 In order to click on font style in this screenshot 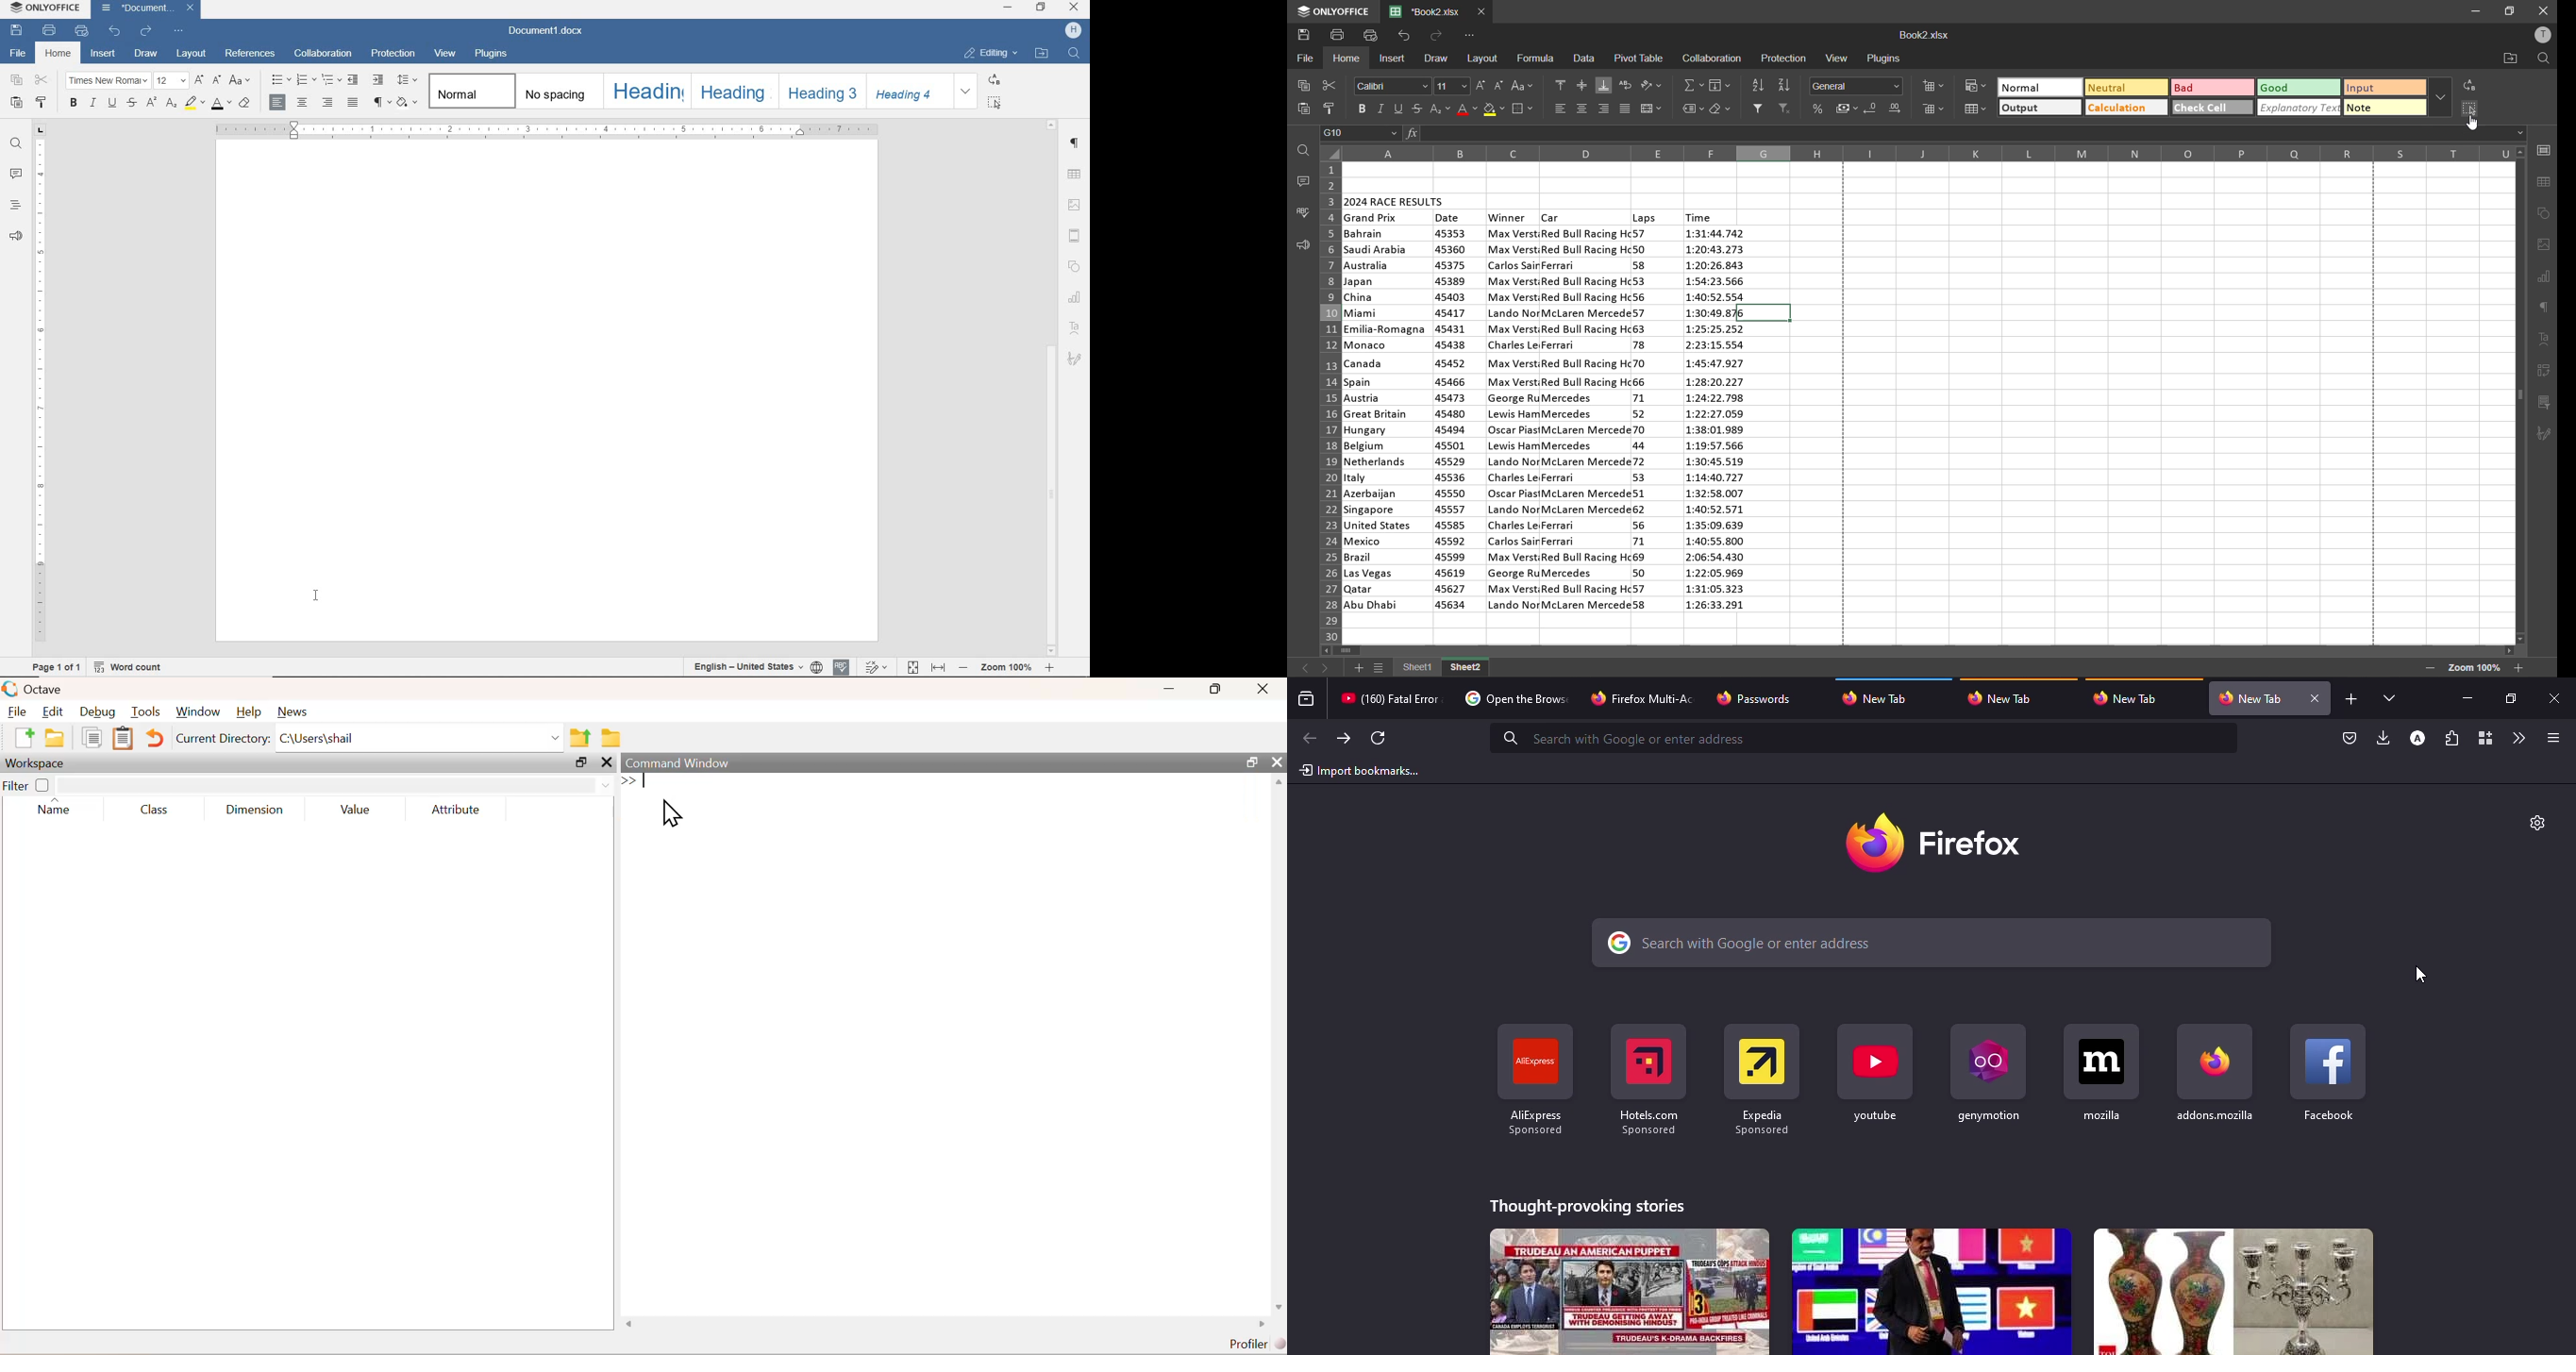, I will do `click(1391, 87)`.